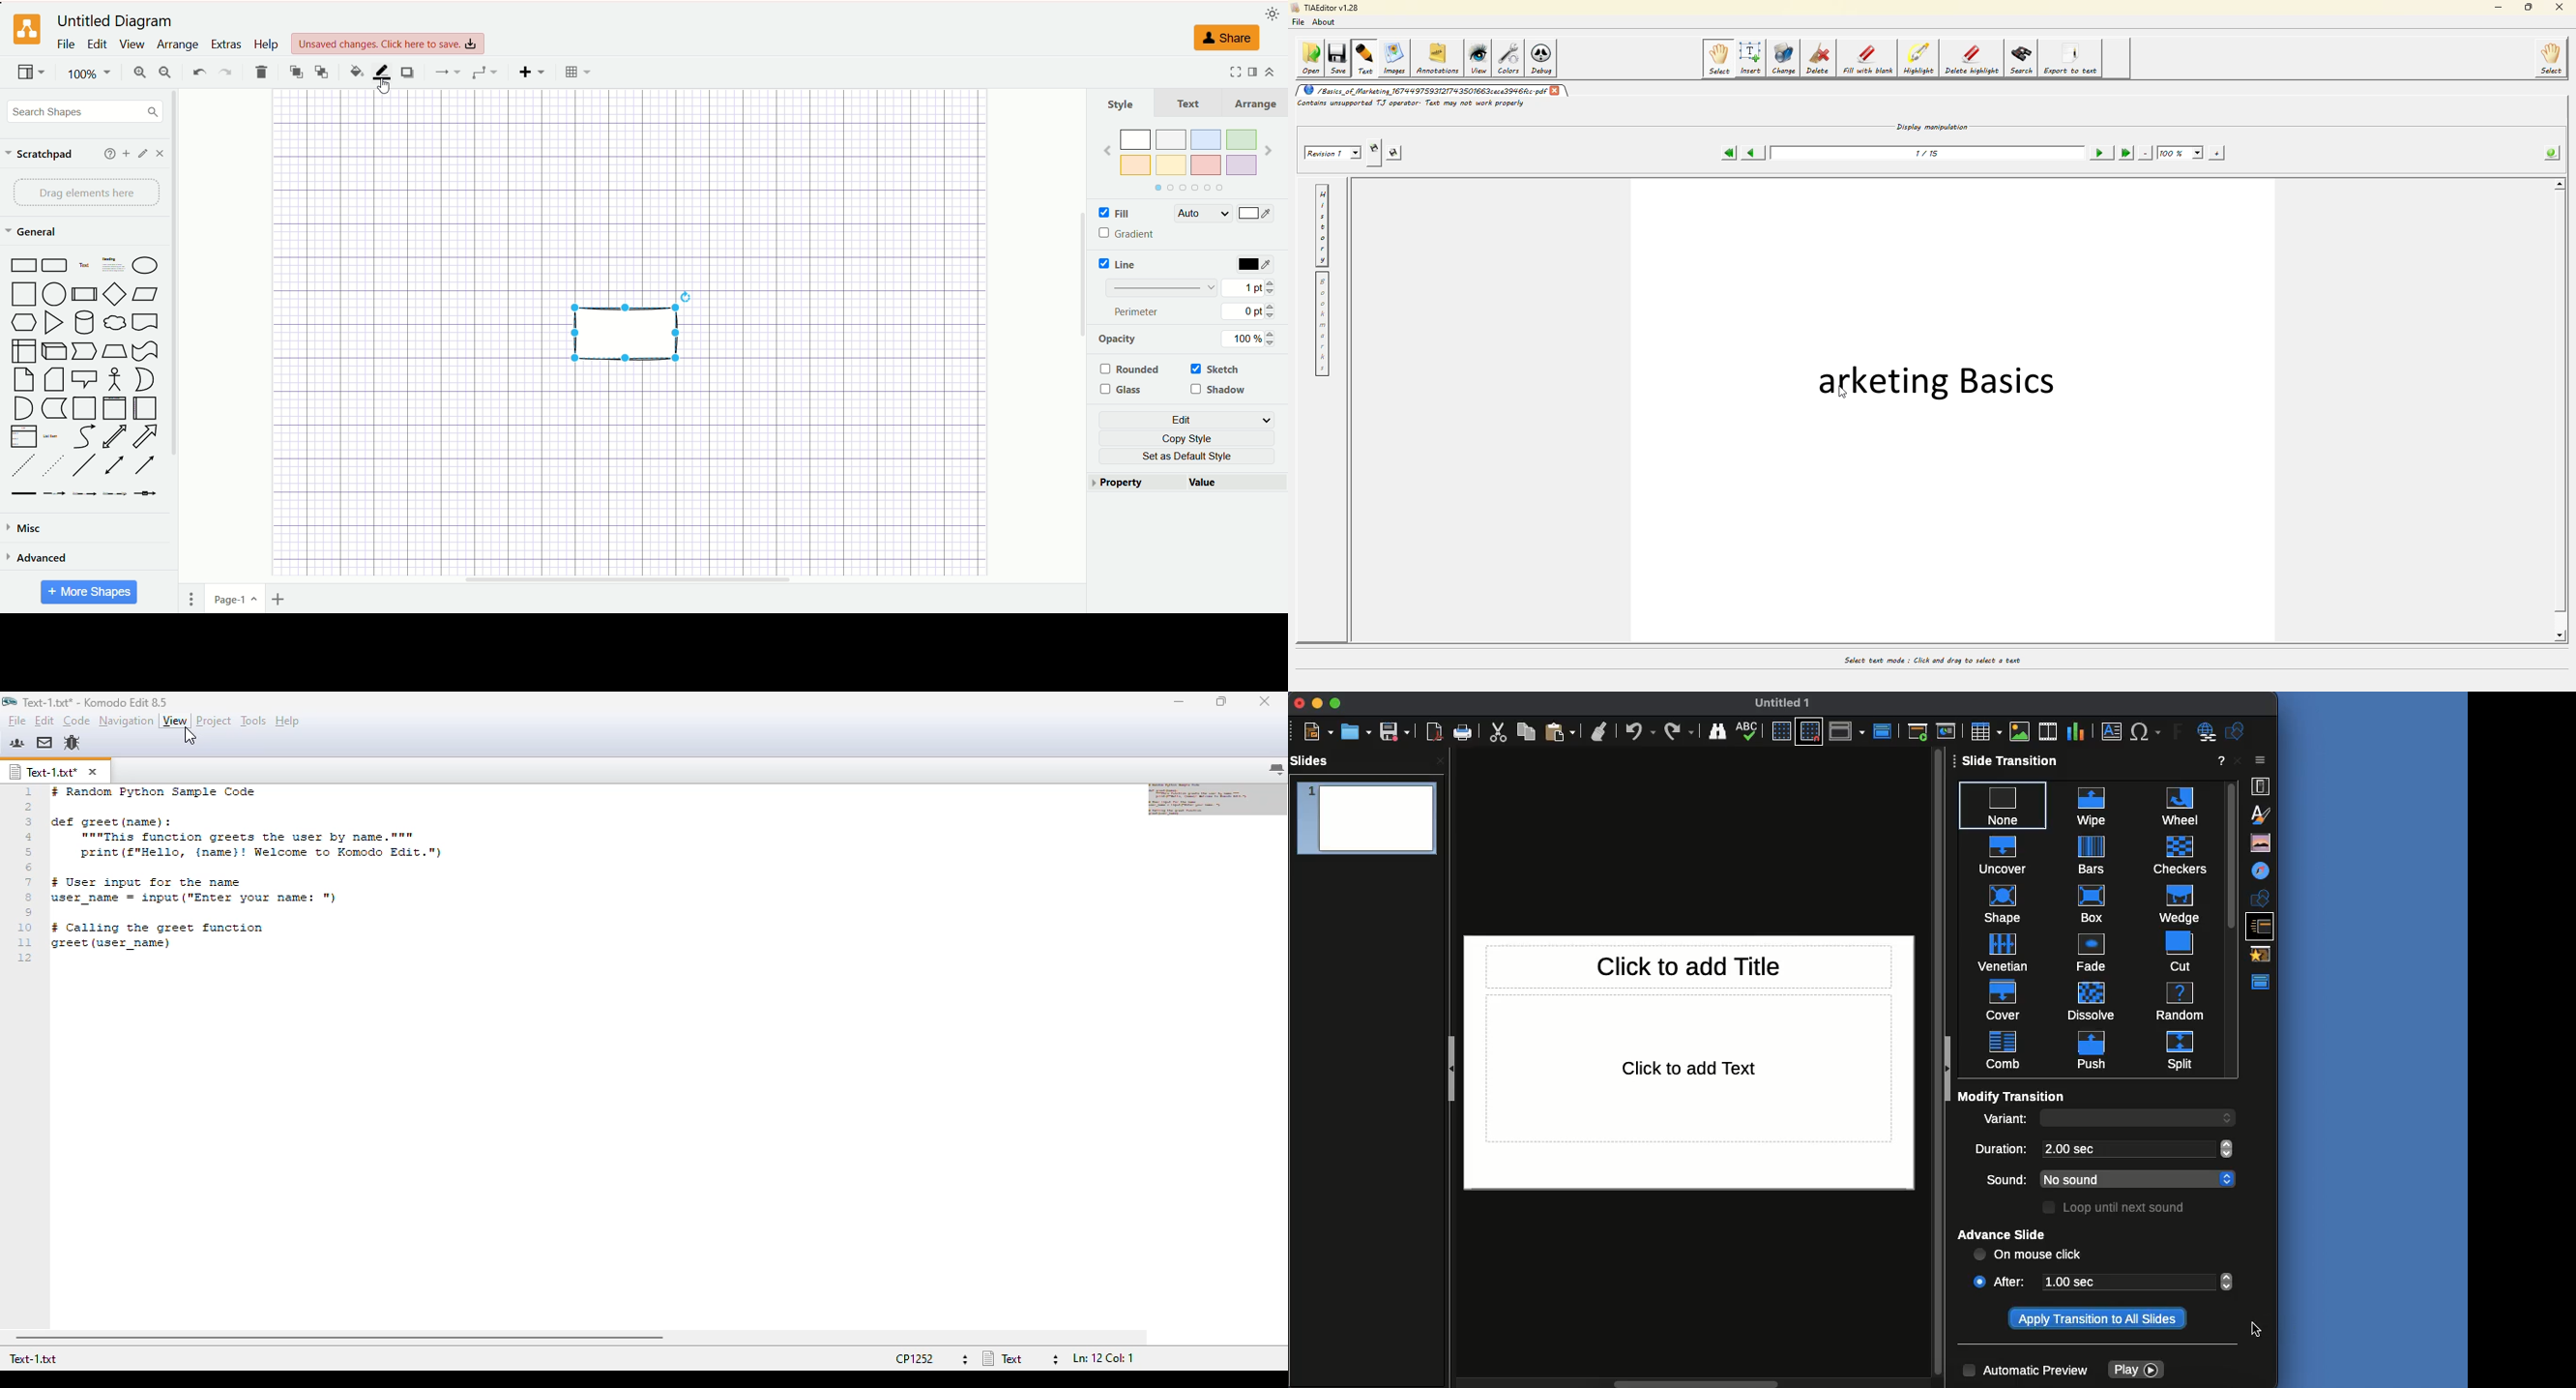 The width and height of the screenshot is (2576, 1400). What do you see at coordinates (1694, 1382) in the screenshot?
I see `scroll` at bounding box center [1694, 1382].